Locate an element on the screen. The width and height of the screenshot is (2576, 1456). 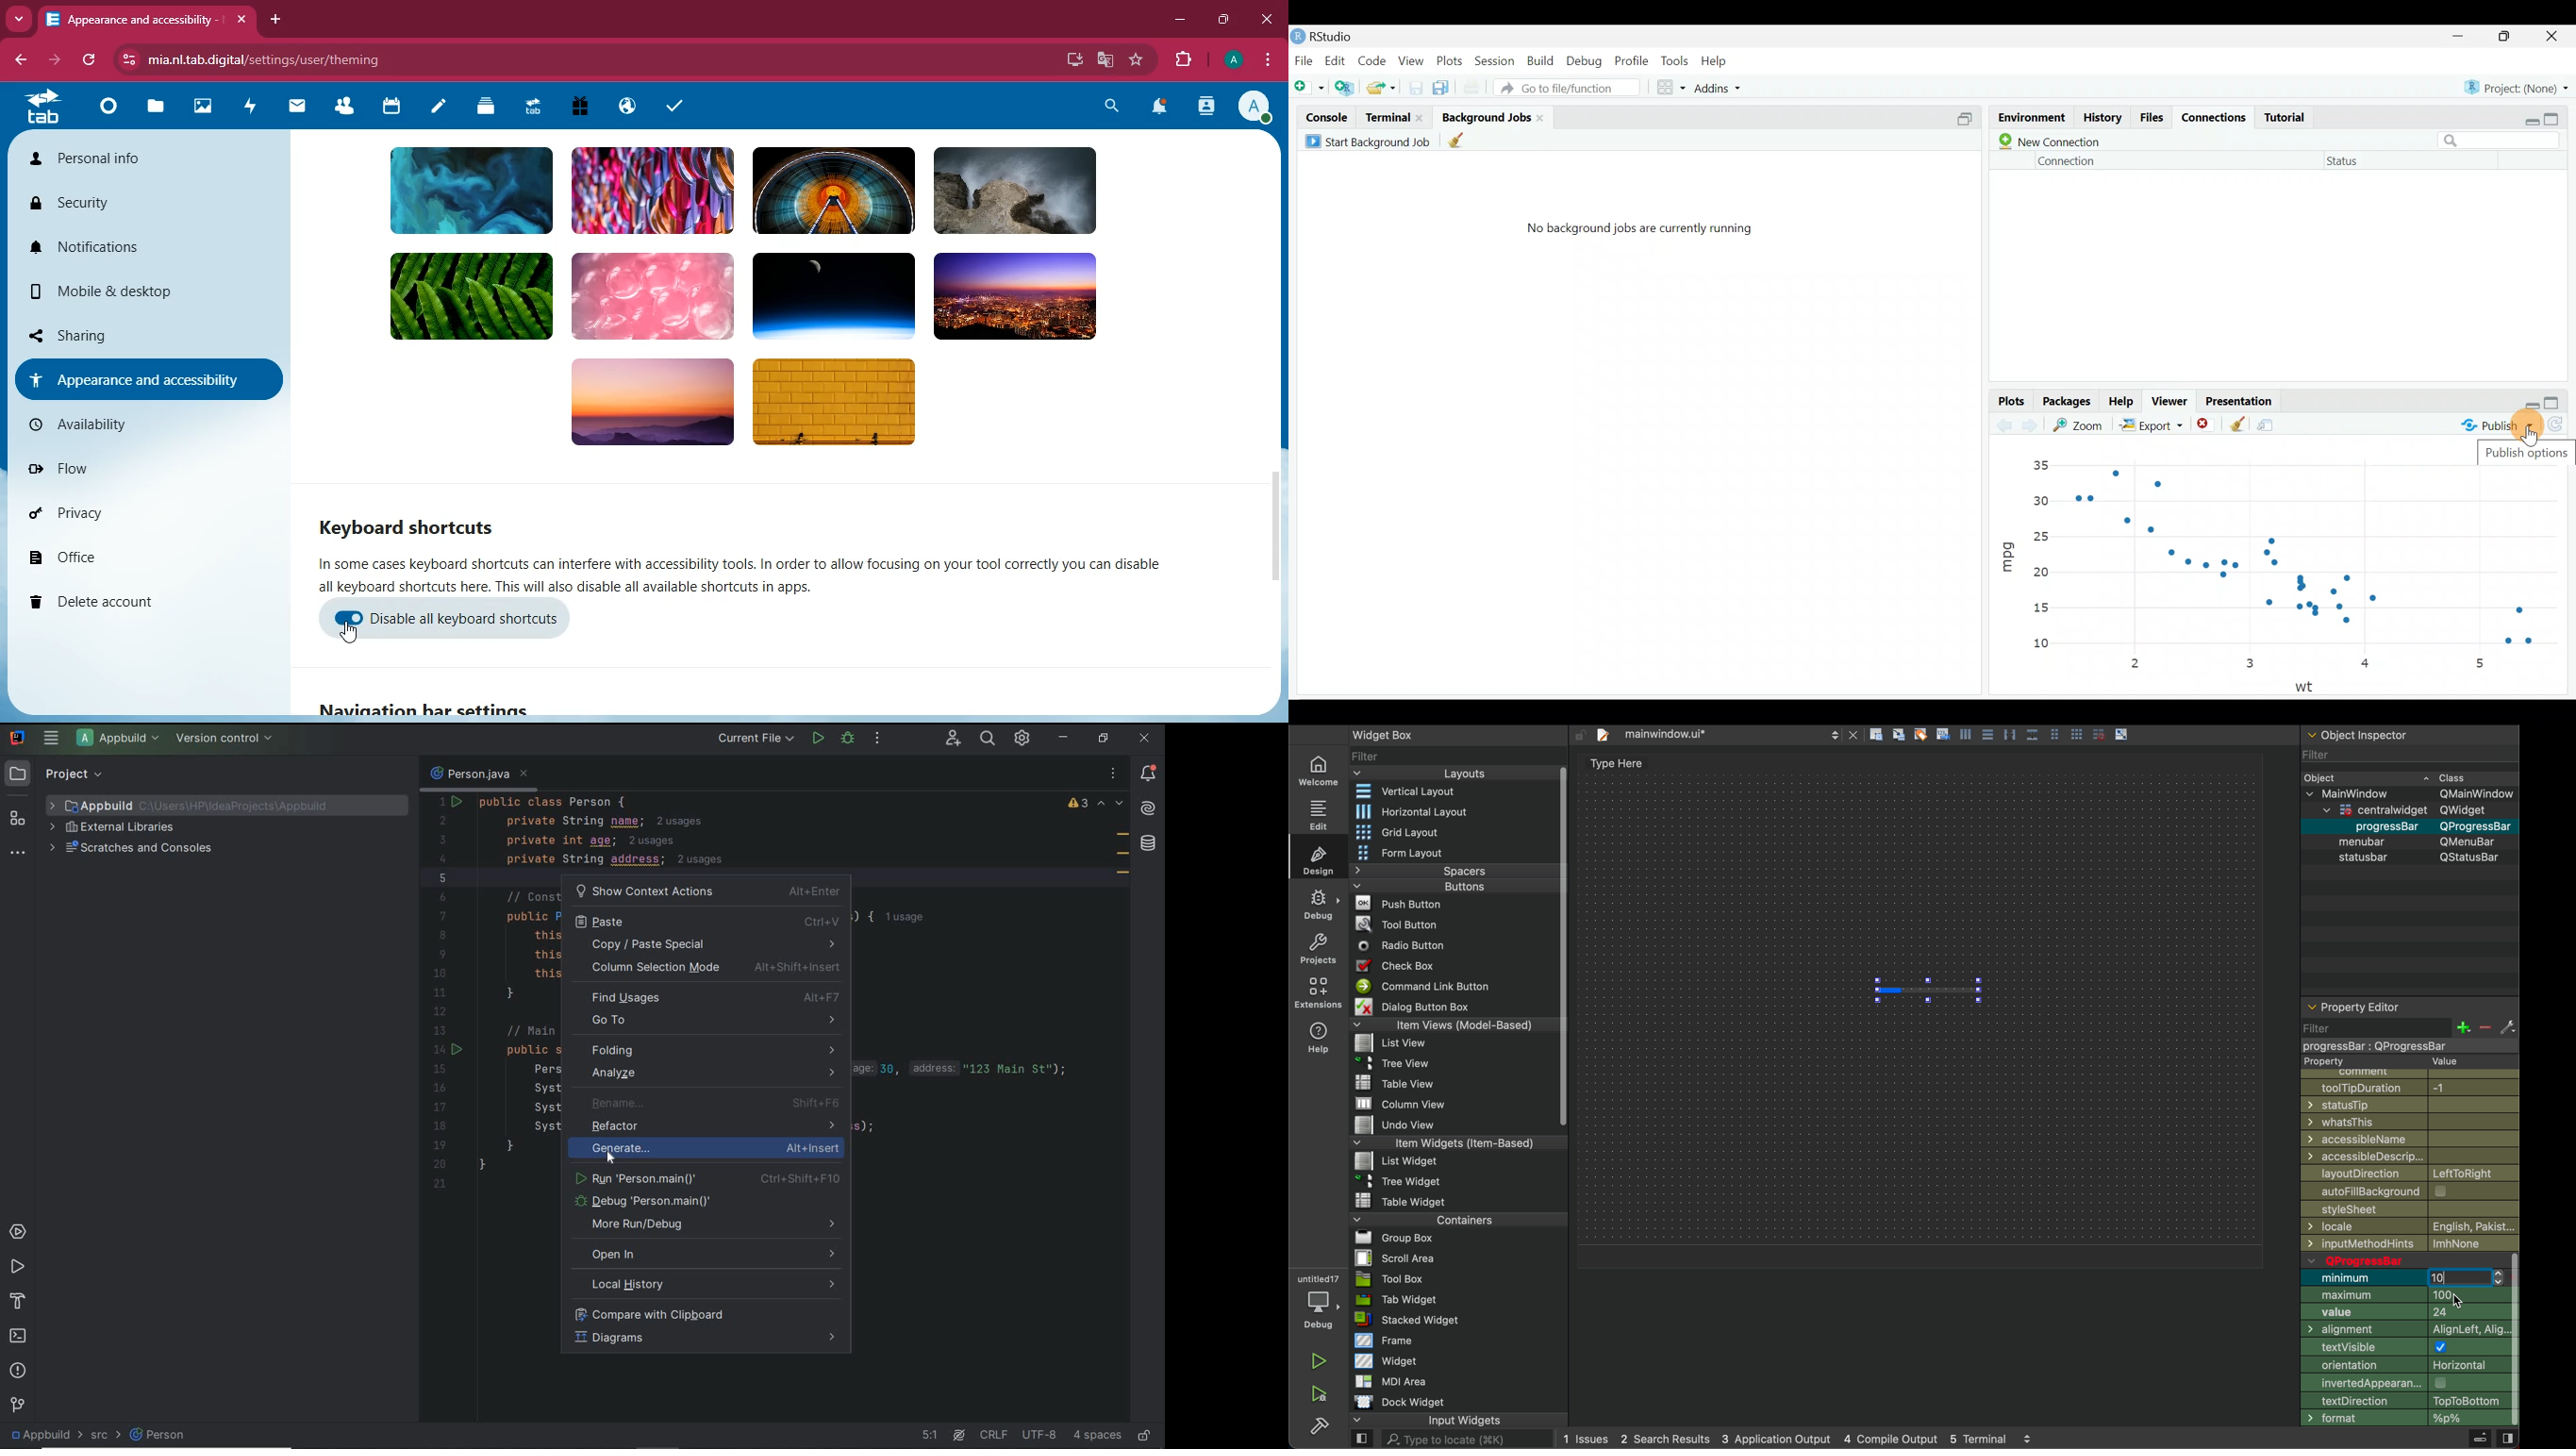
tooltip duration is located at coordinates (2405, 1086).